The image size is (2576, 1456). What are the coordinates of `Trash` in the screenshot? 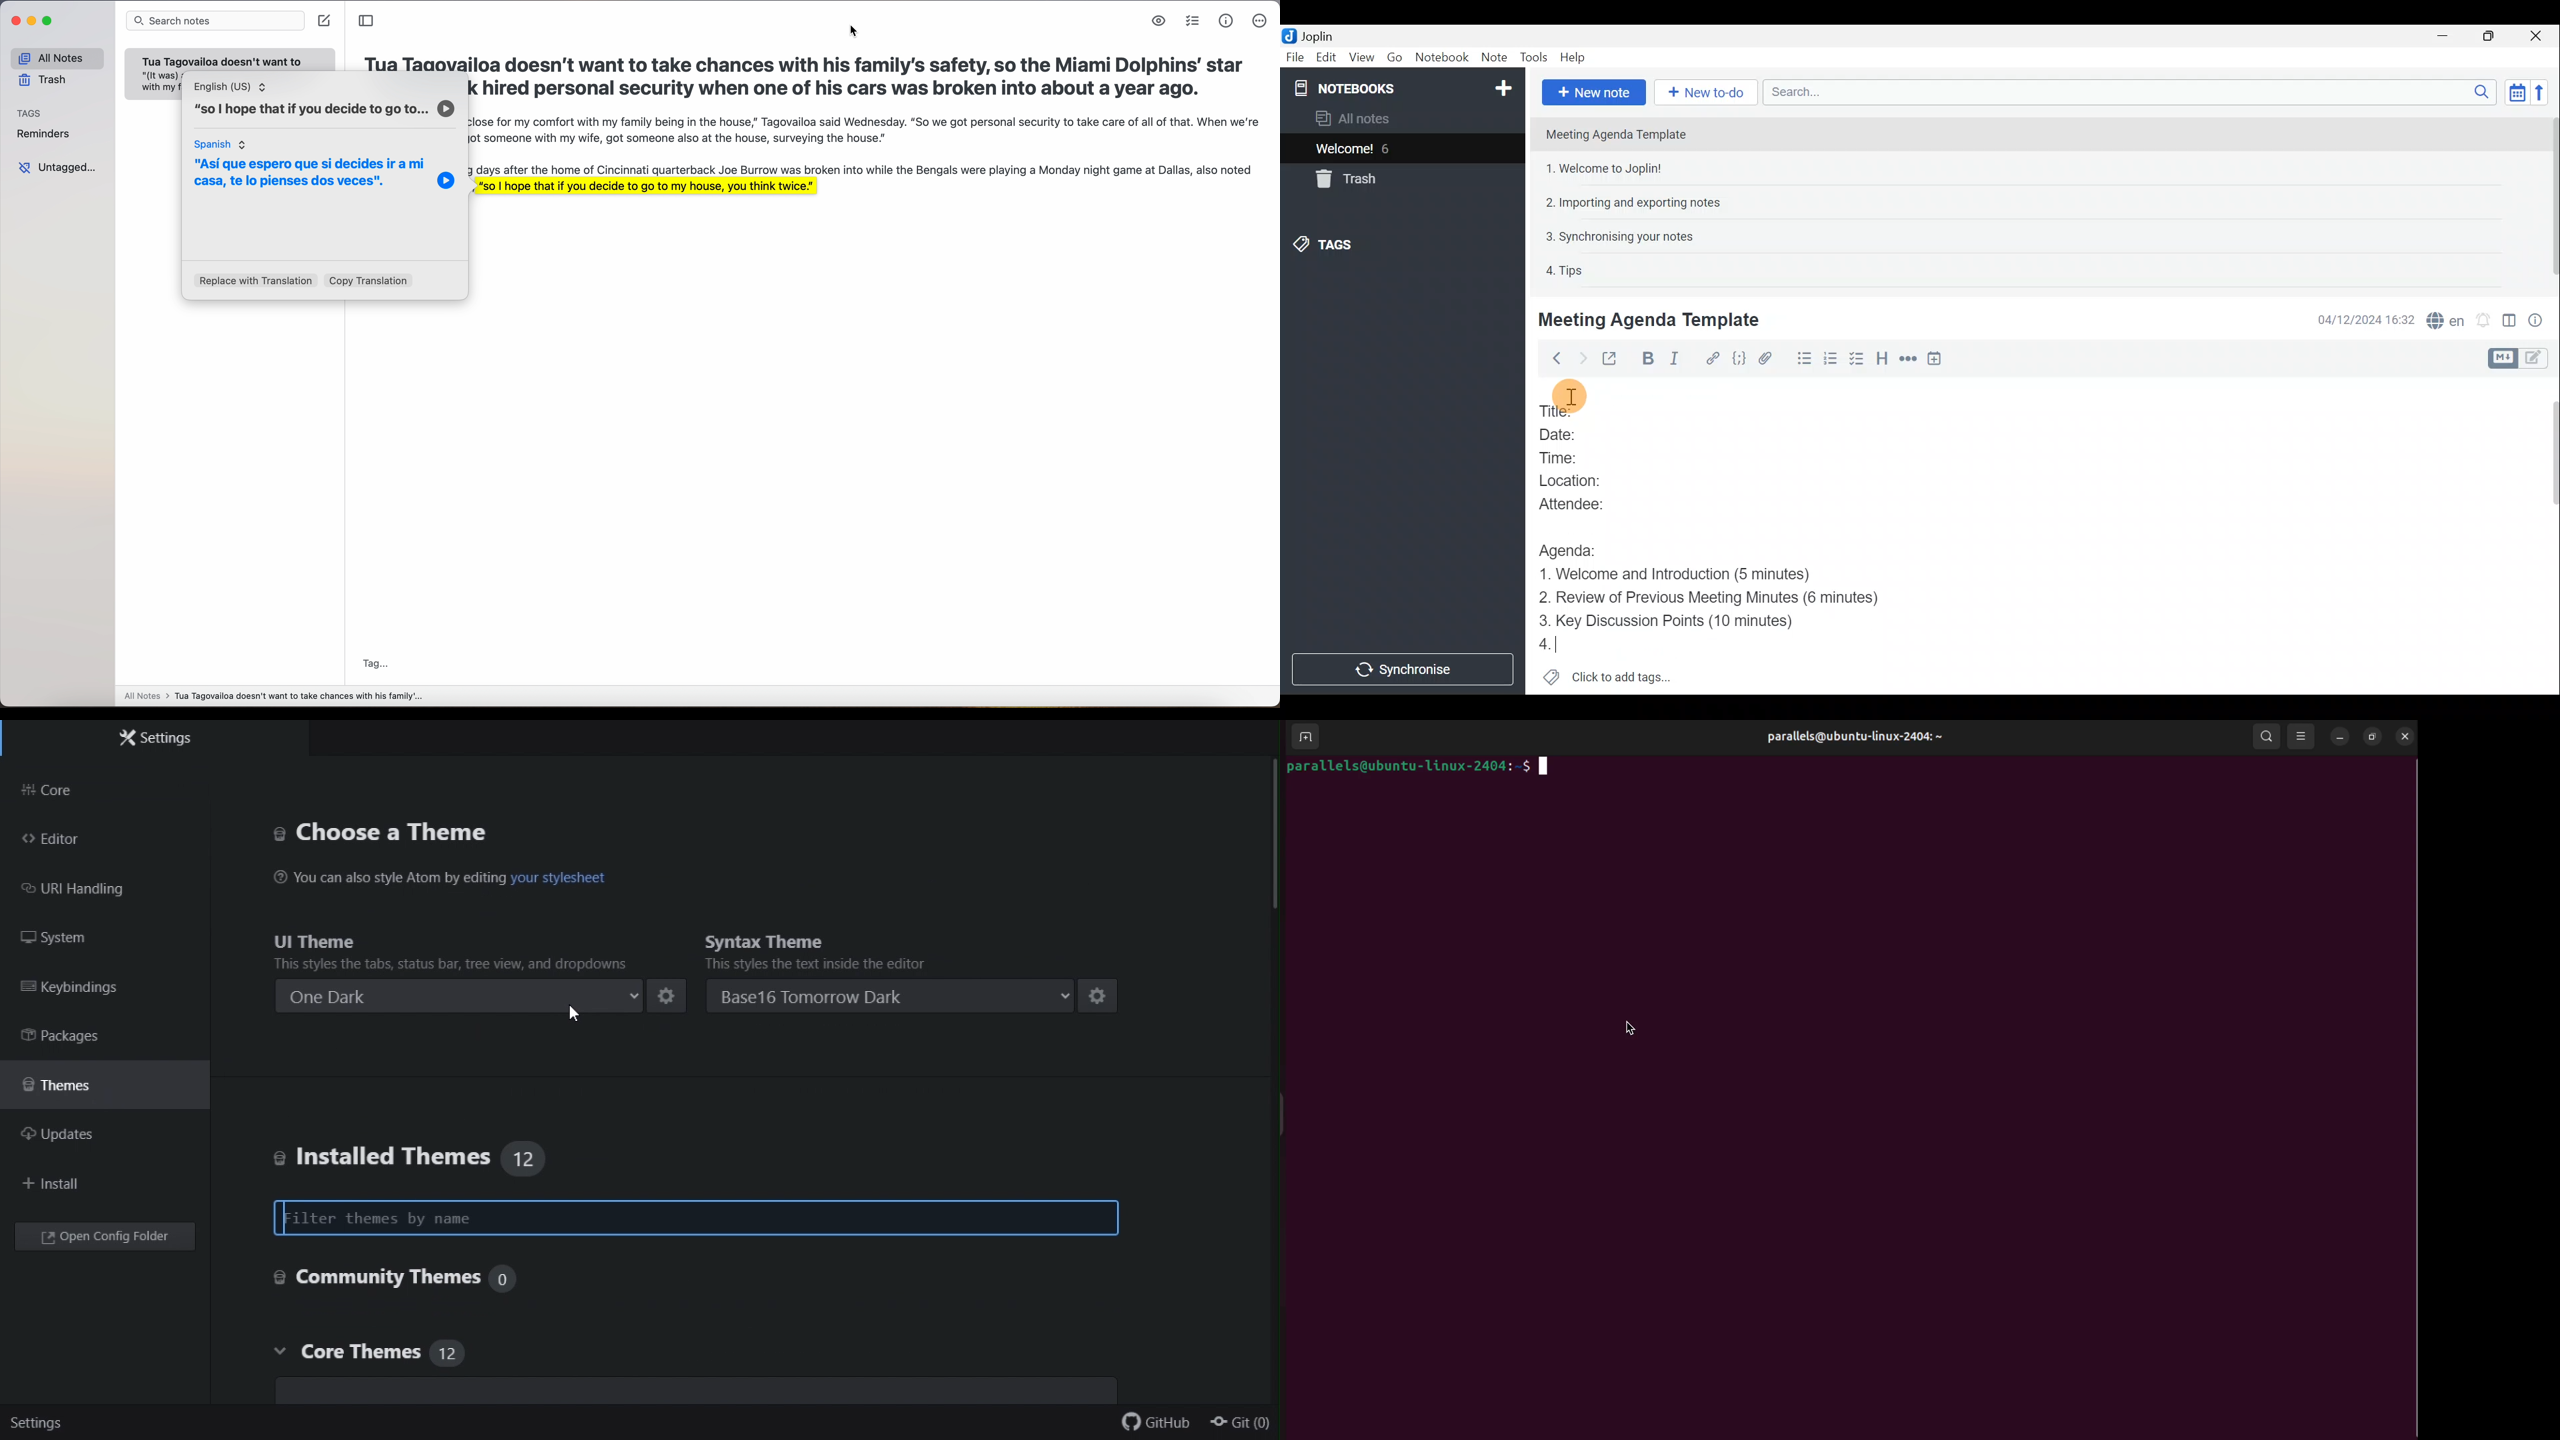 It's located at (1343, 179).